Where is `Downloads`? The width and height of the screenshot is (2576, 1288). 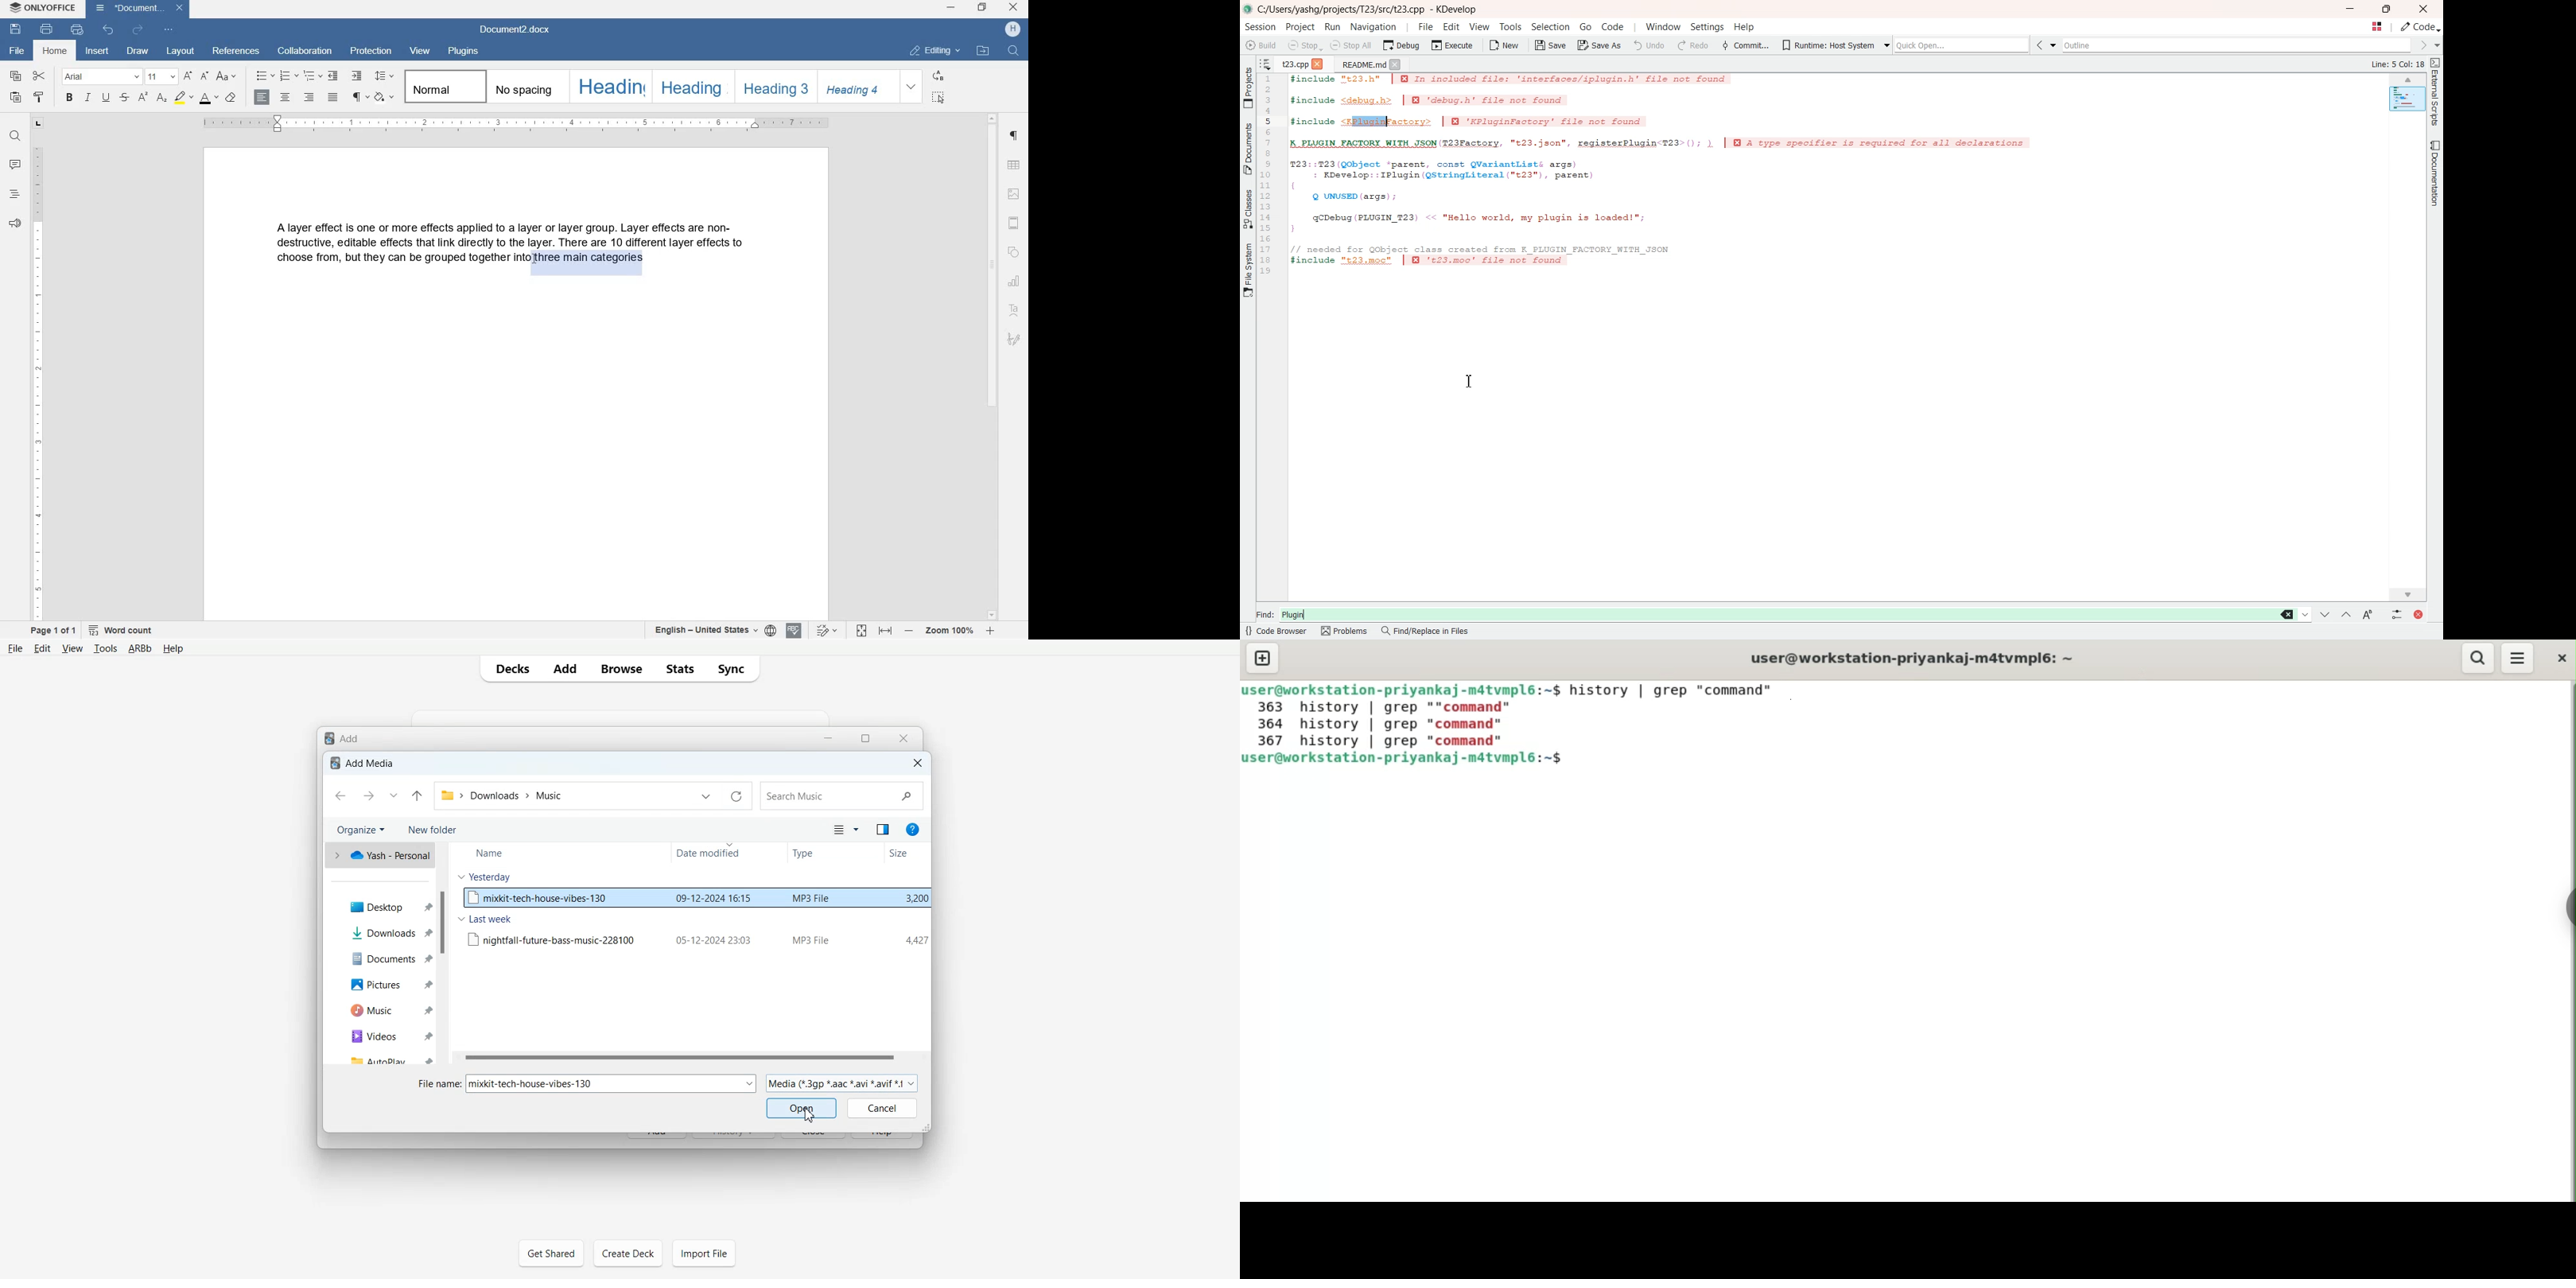 Downloads is located at coordinates (390, 932).